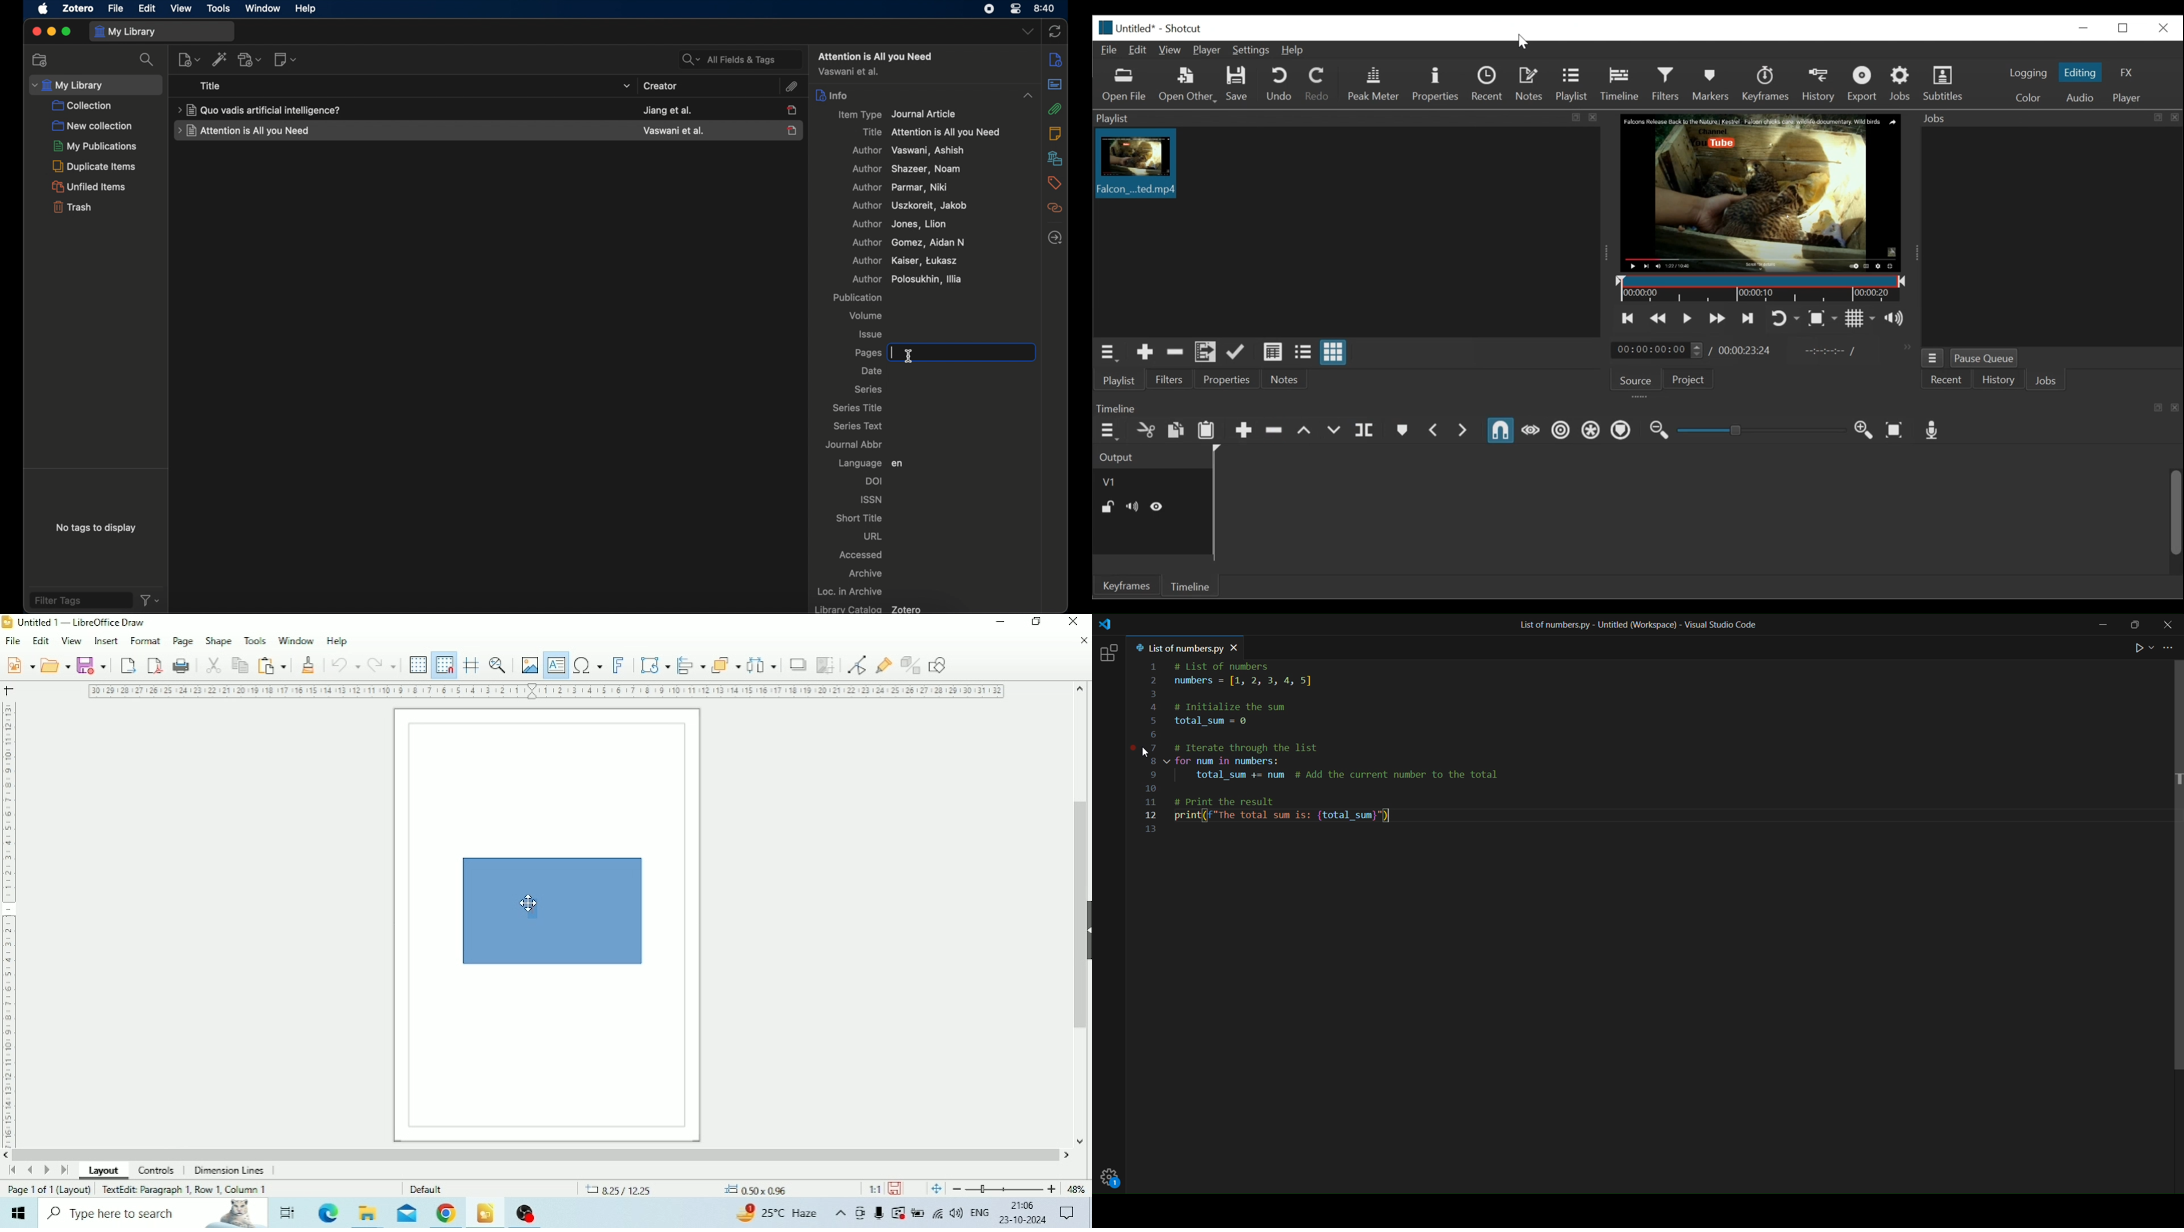 Image resolution: width=2184 pixels, height=1232 pixels. I want to click on Export, so click(1864, 85).